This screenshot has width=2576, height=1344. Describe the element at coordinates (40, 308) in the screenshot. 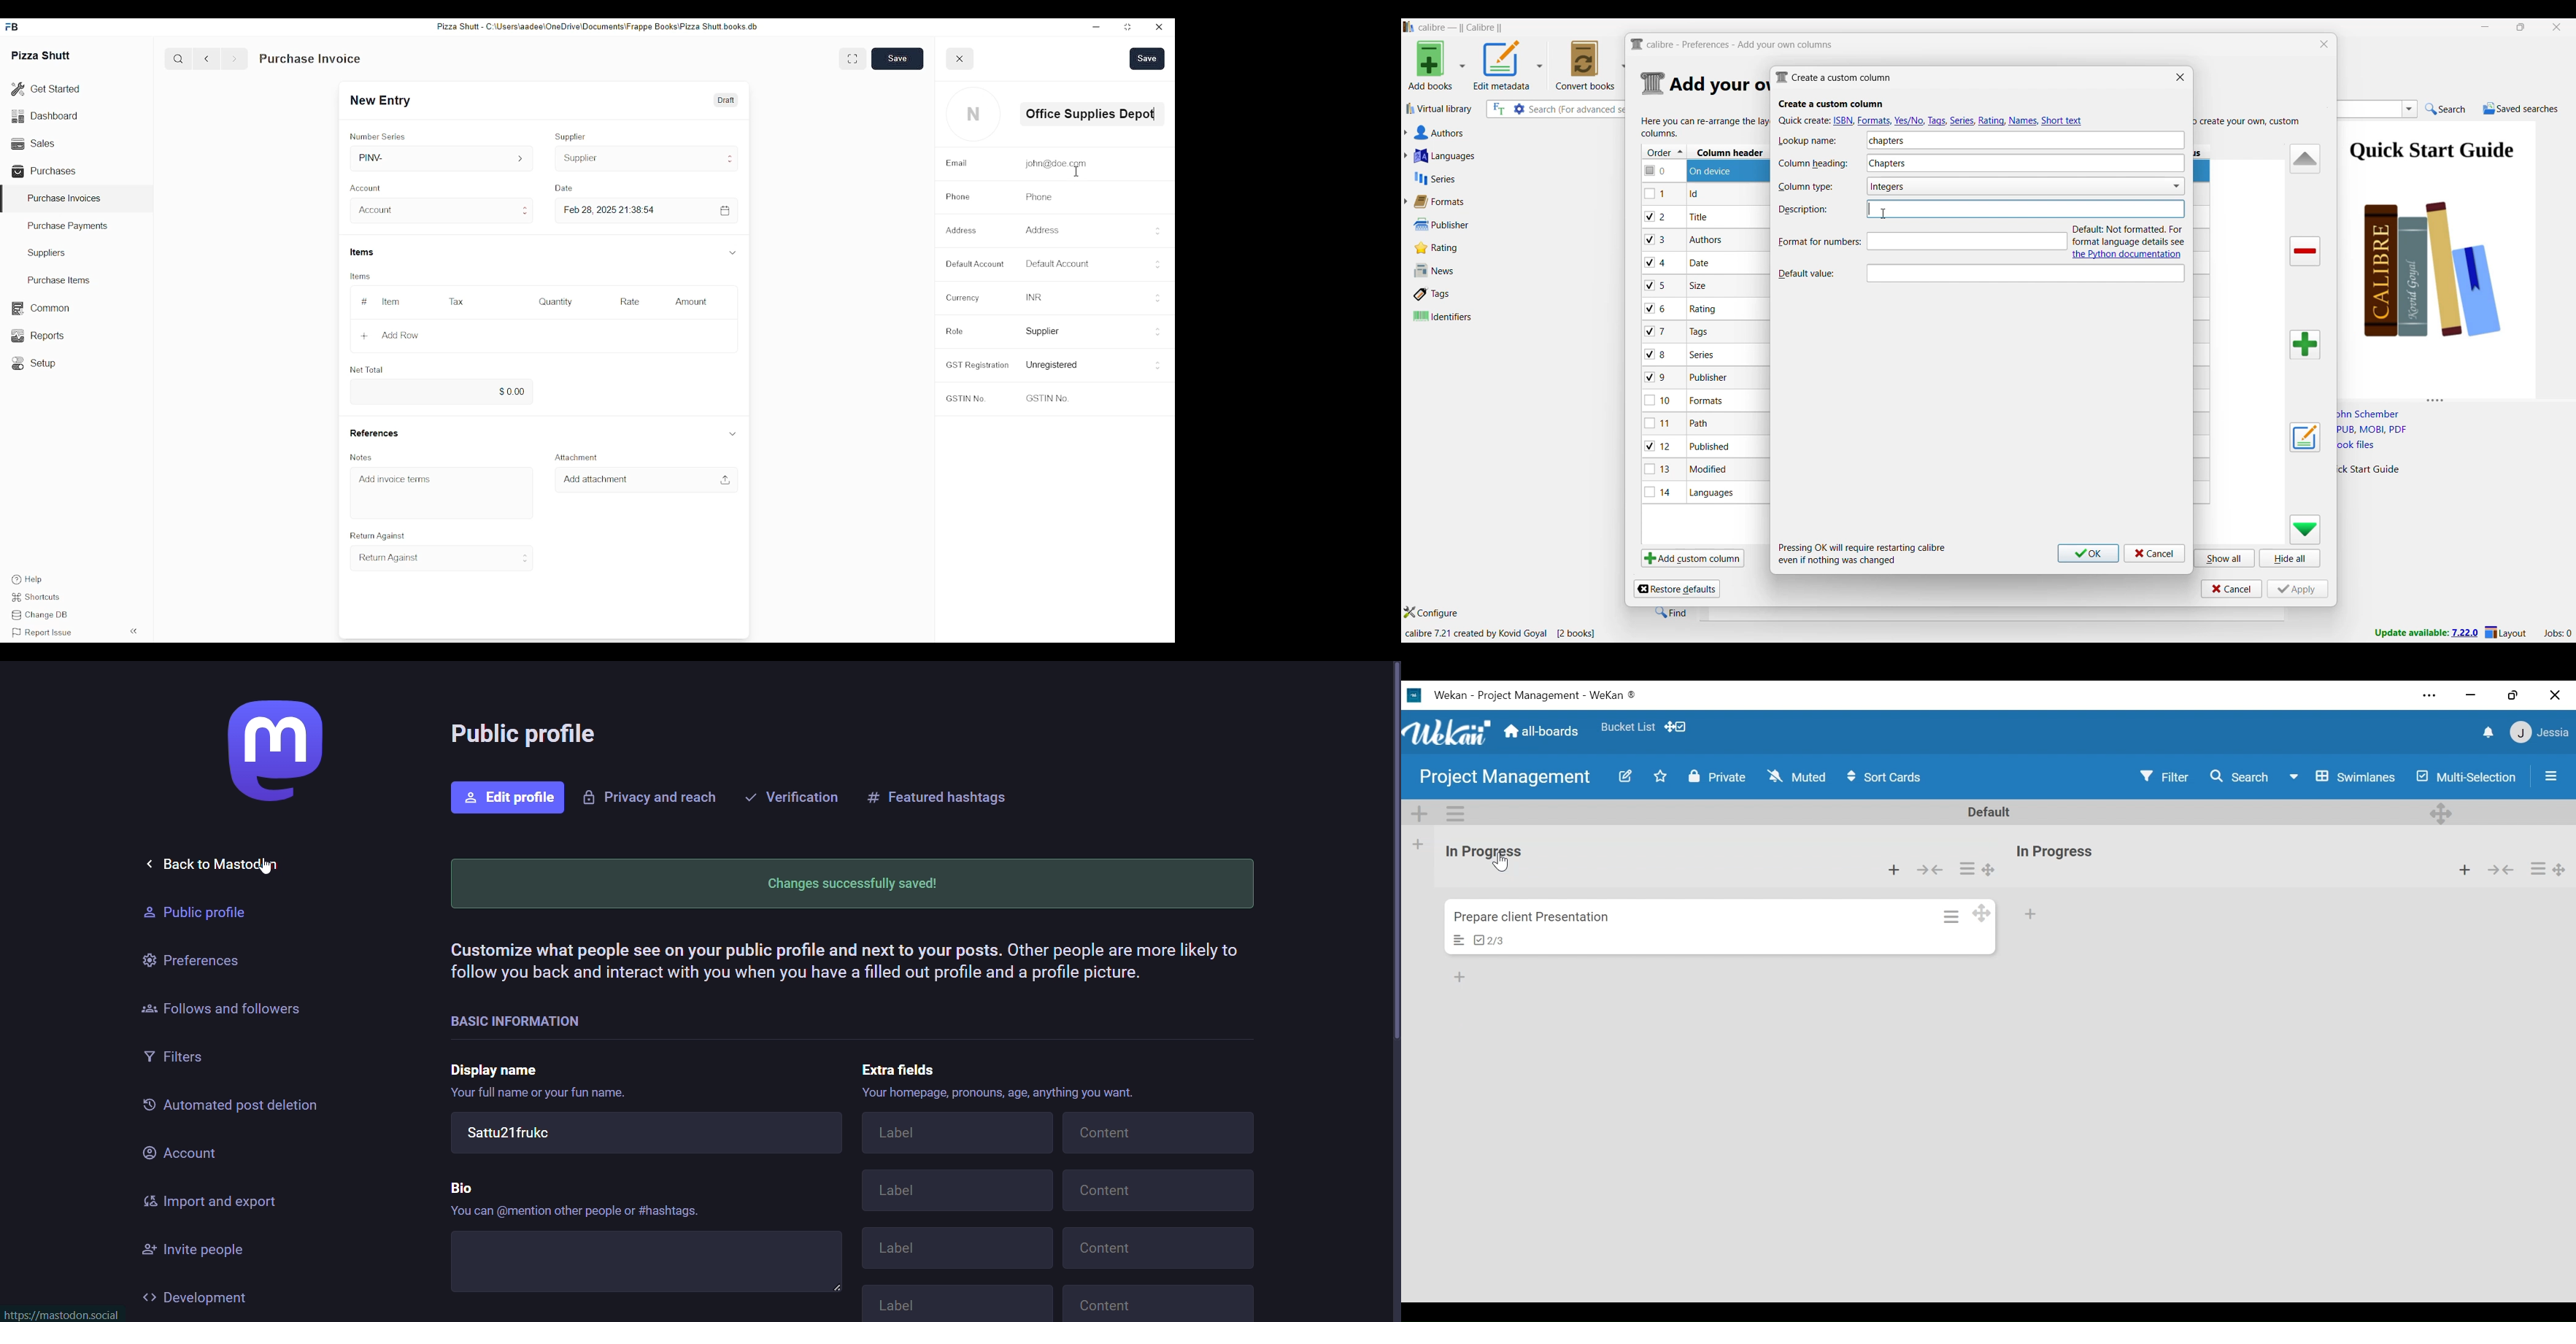

I see `Common` at that location.